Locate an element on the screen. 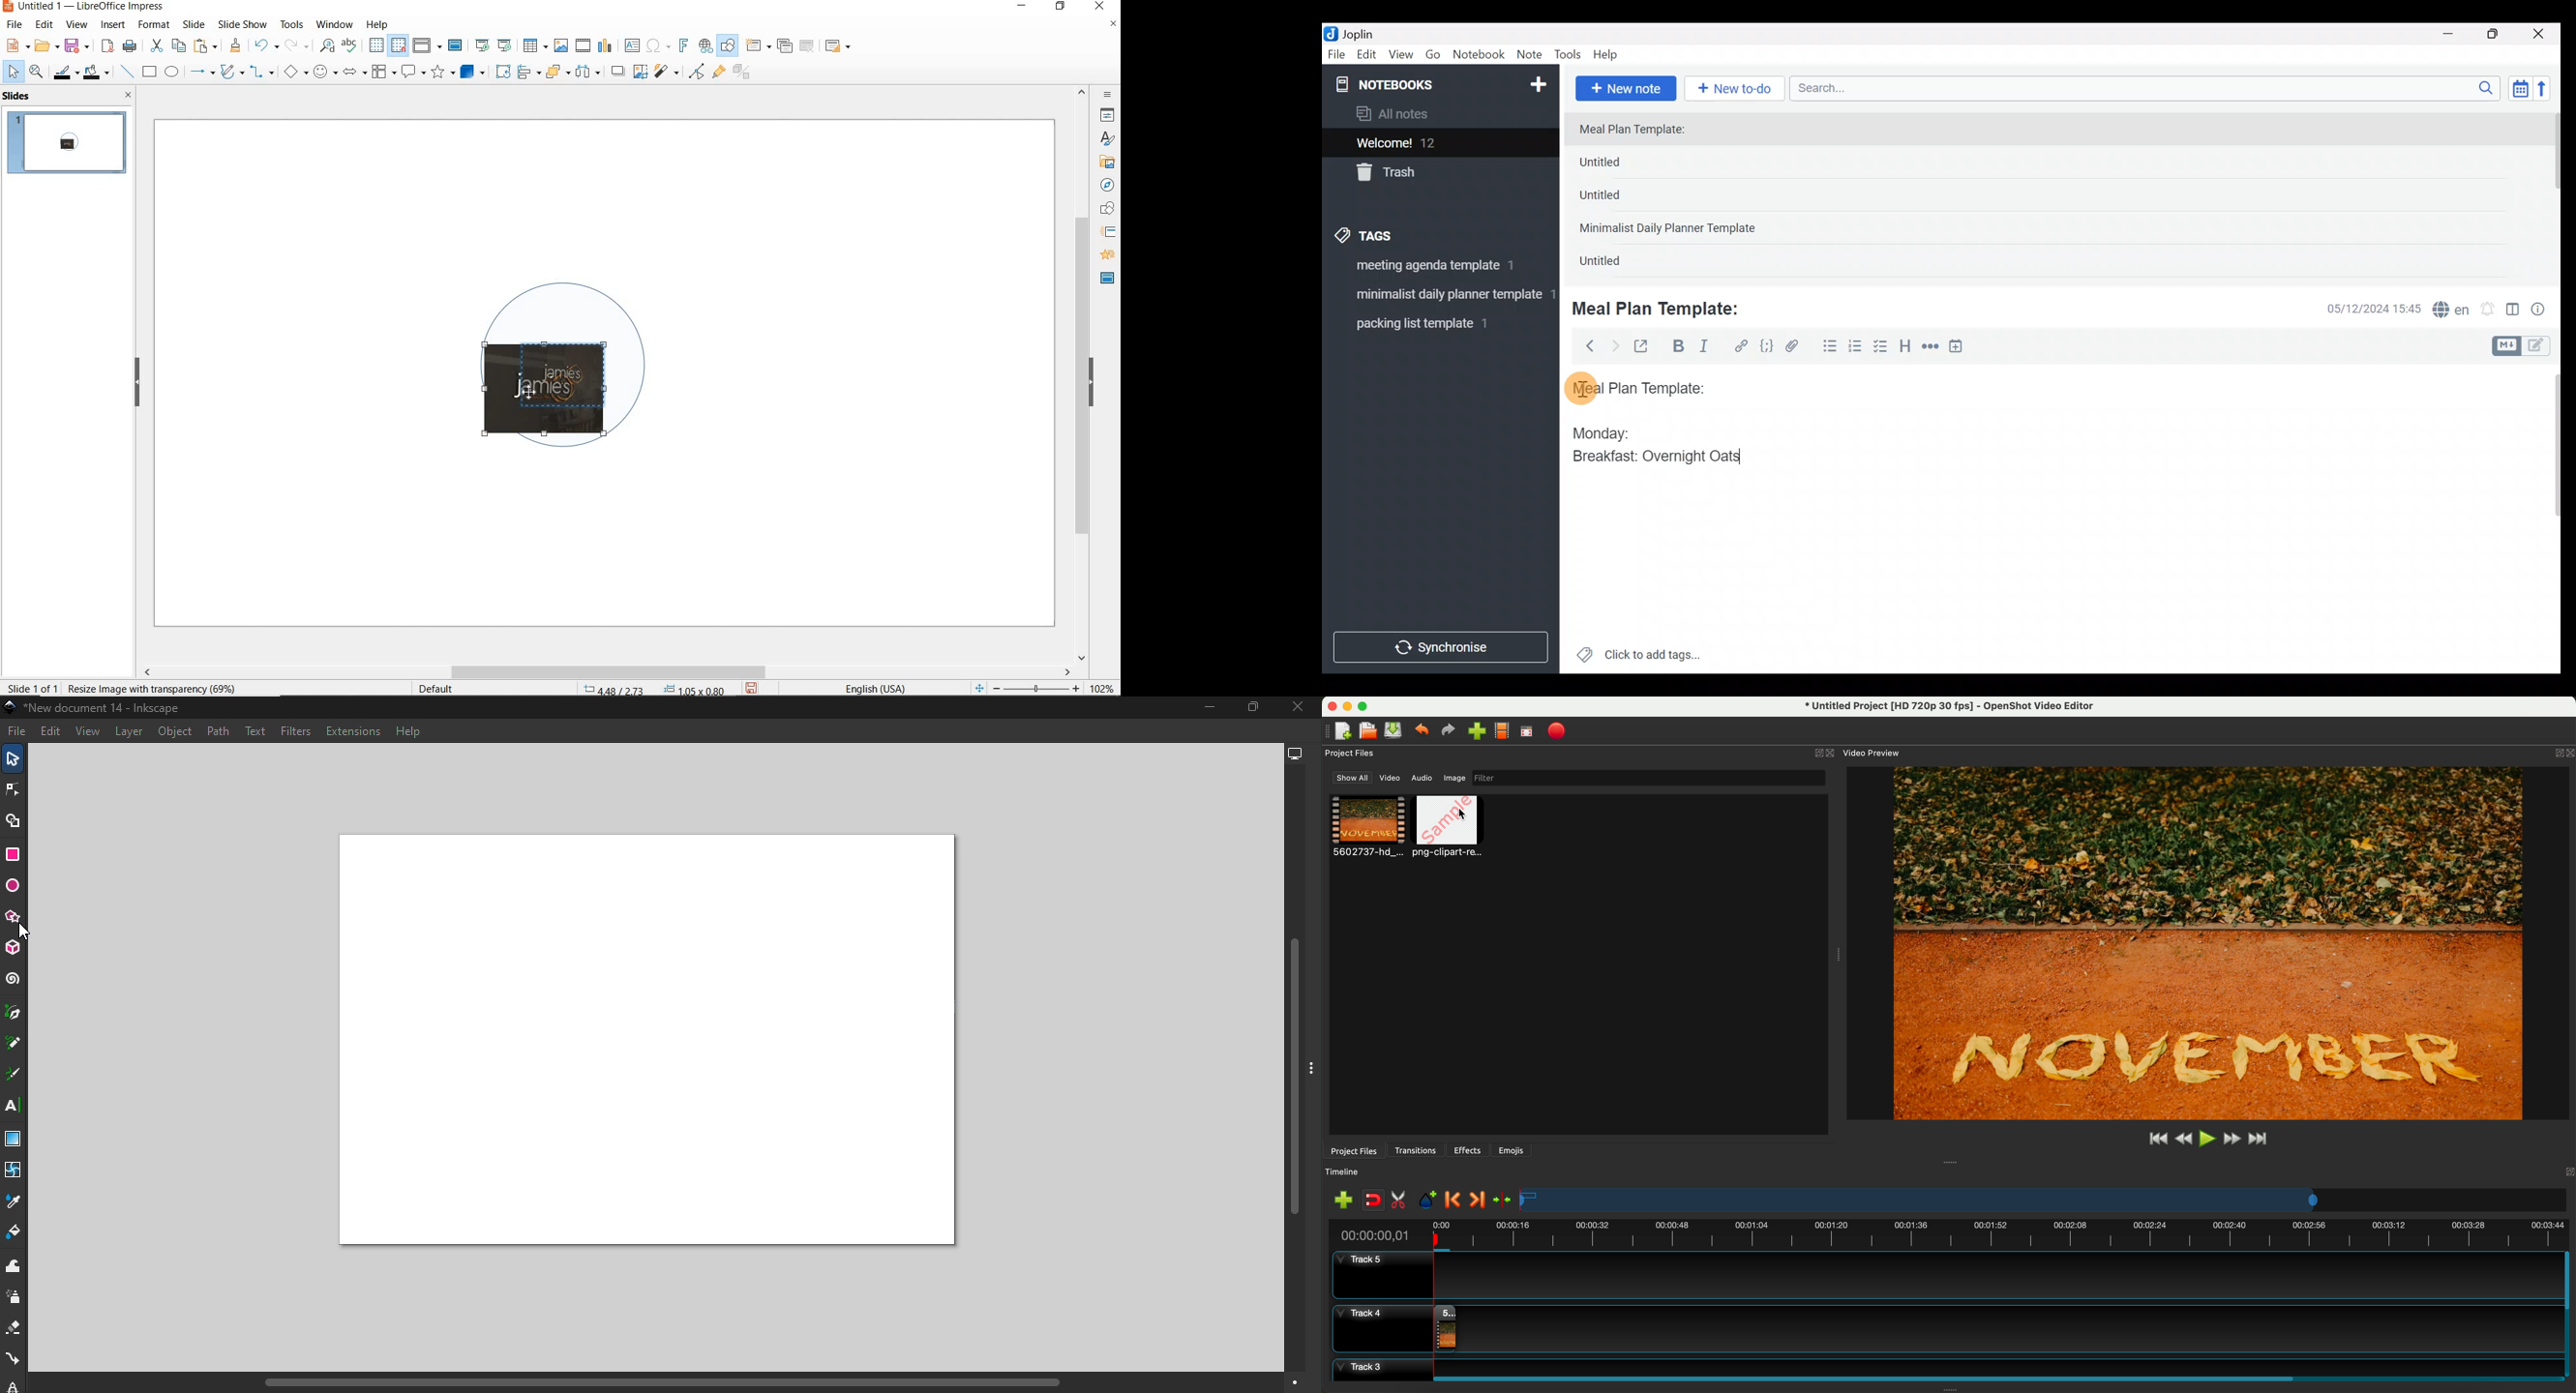 Image resolution: width=2576 pixels, height=1400 pixels. zoom is located at coordinates (1040, 688).